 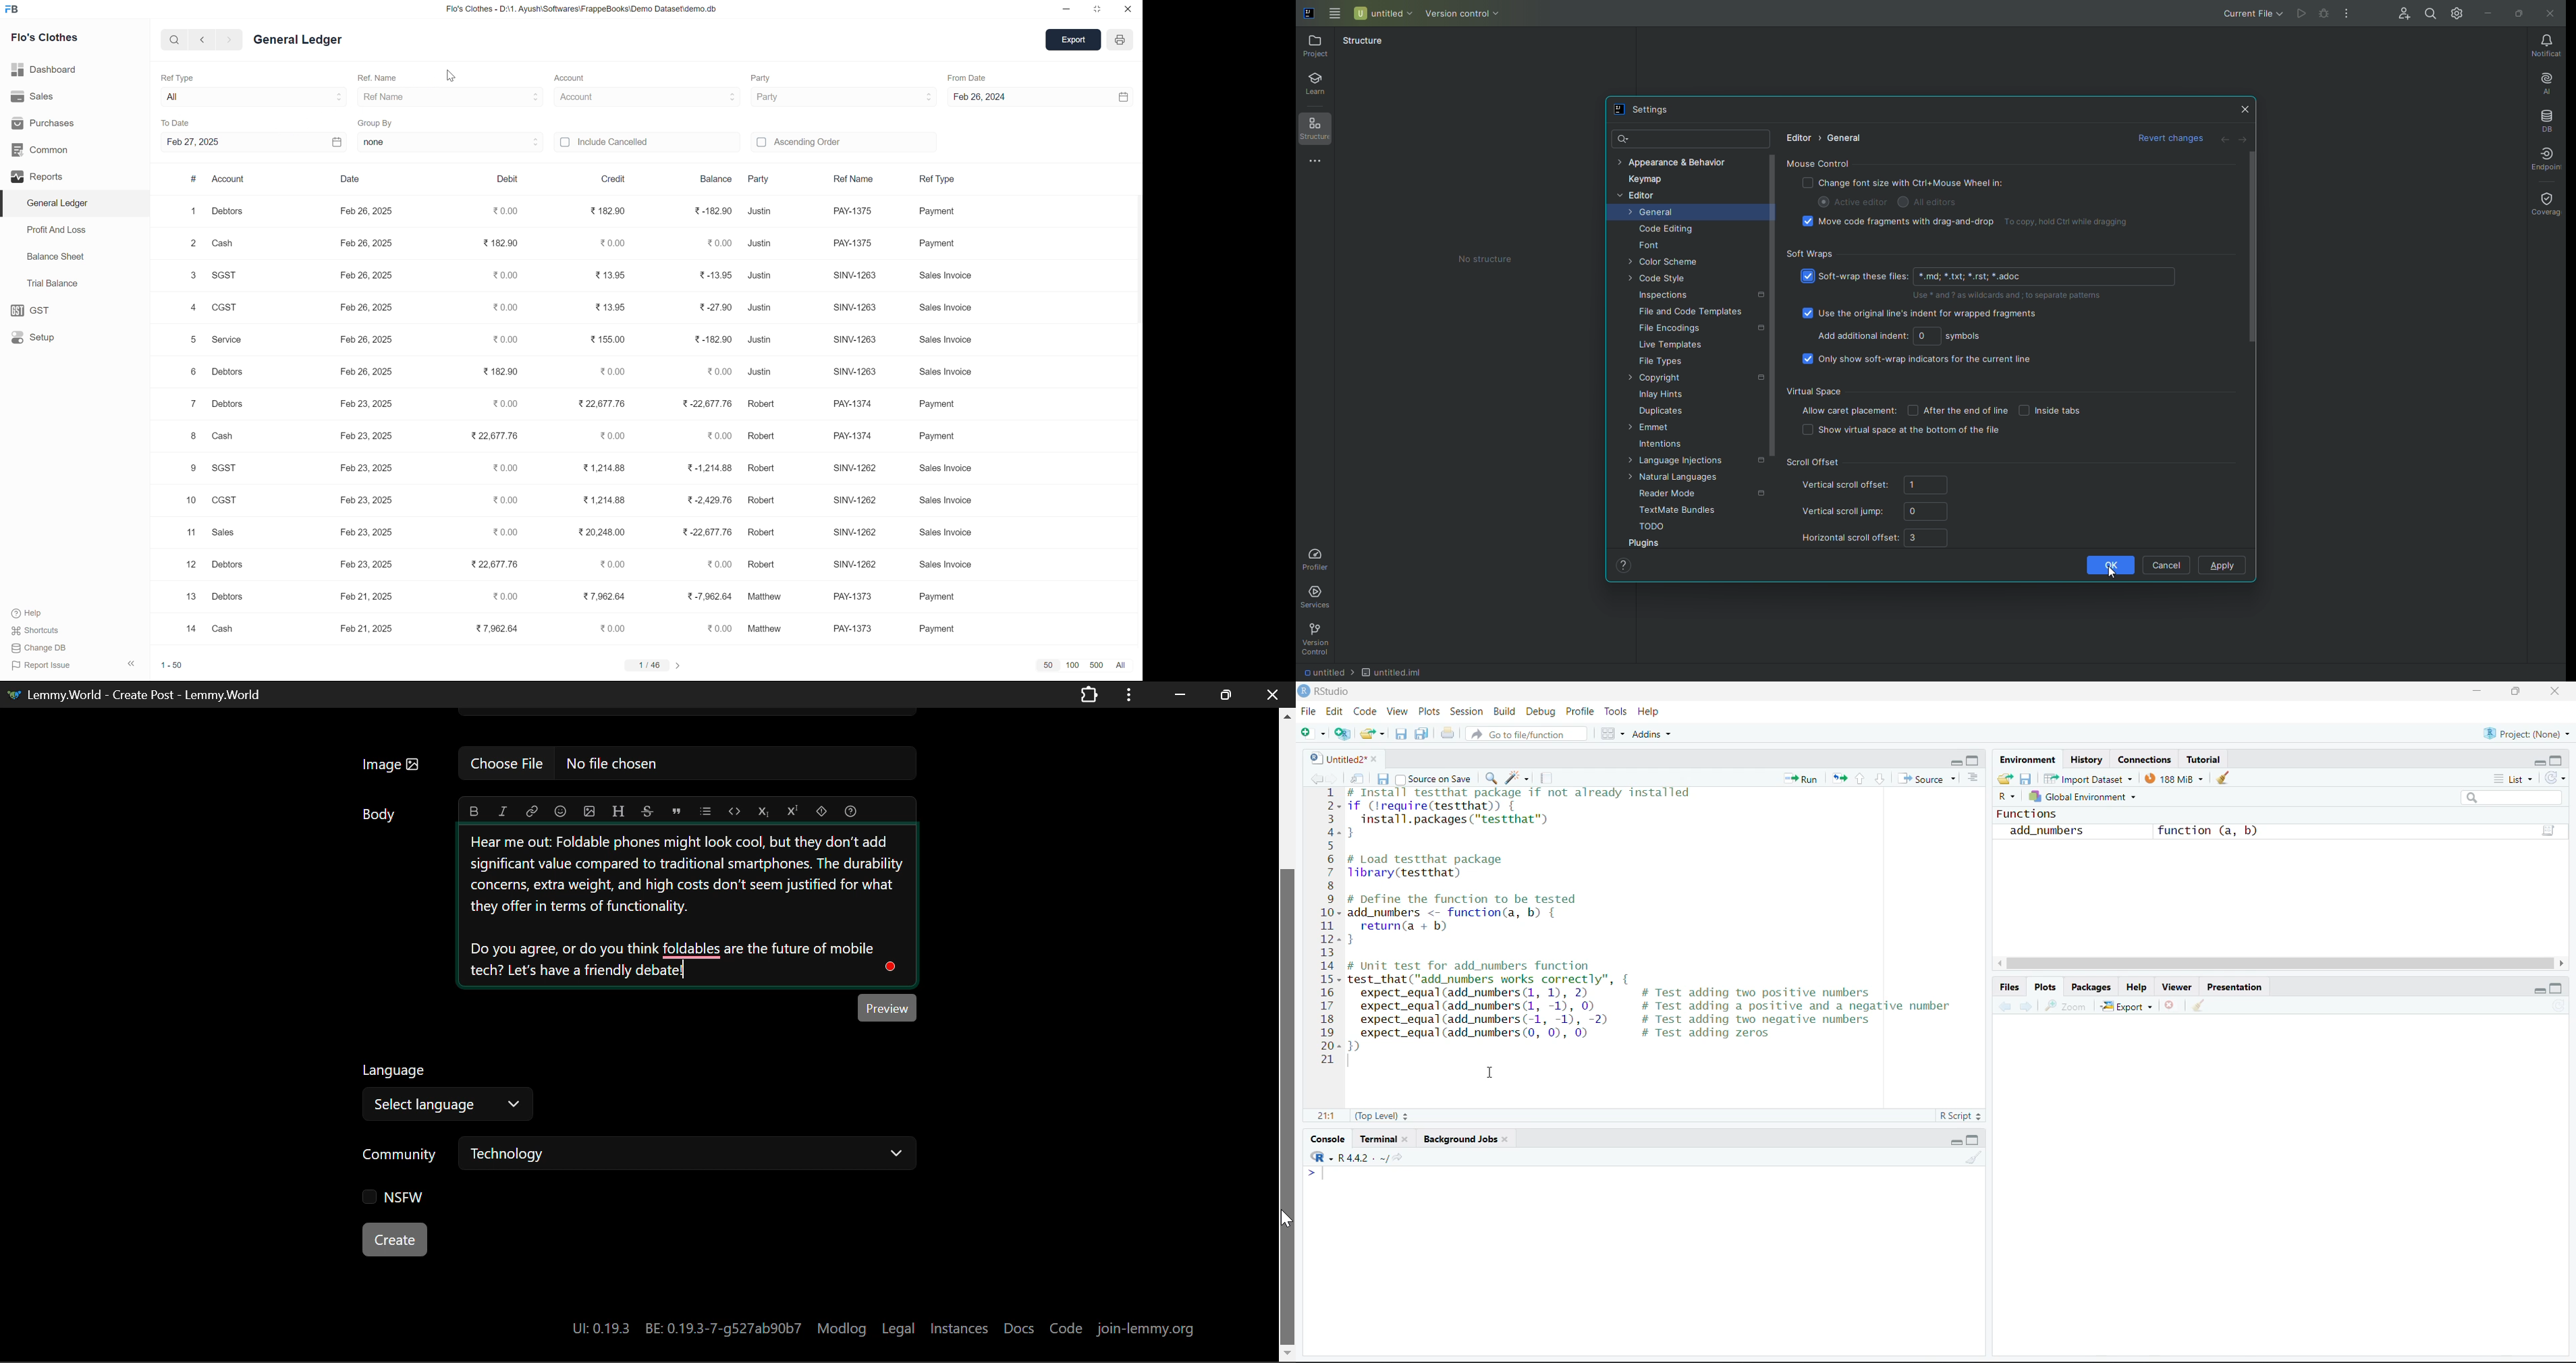 I want to click on feb 26, 2025, so click(x=367, y=628).